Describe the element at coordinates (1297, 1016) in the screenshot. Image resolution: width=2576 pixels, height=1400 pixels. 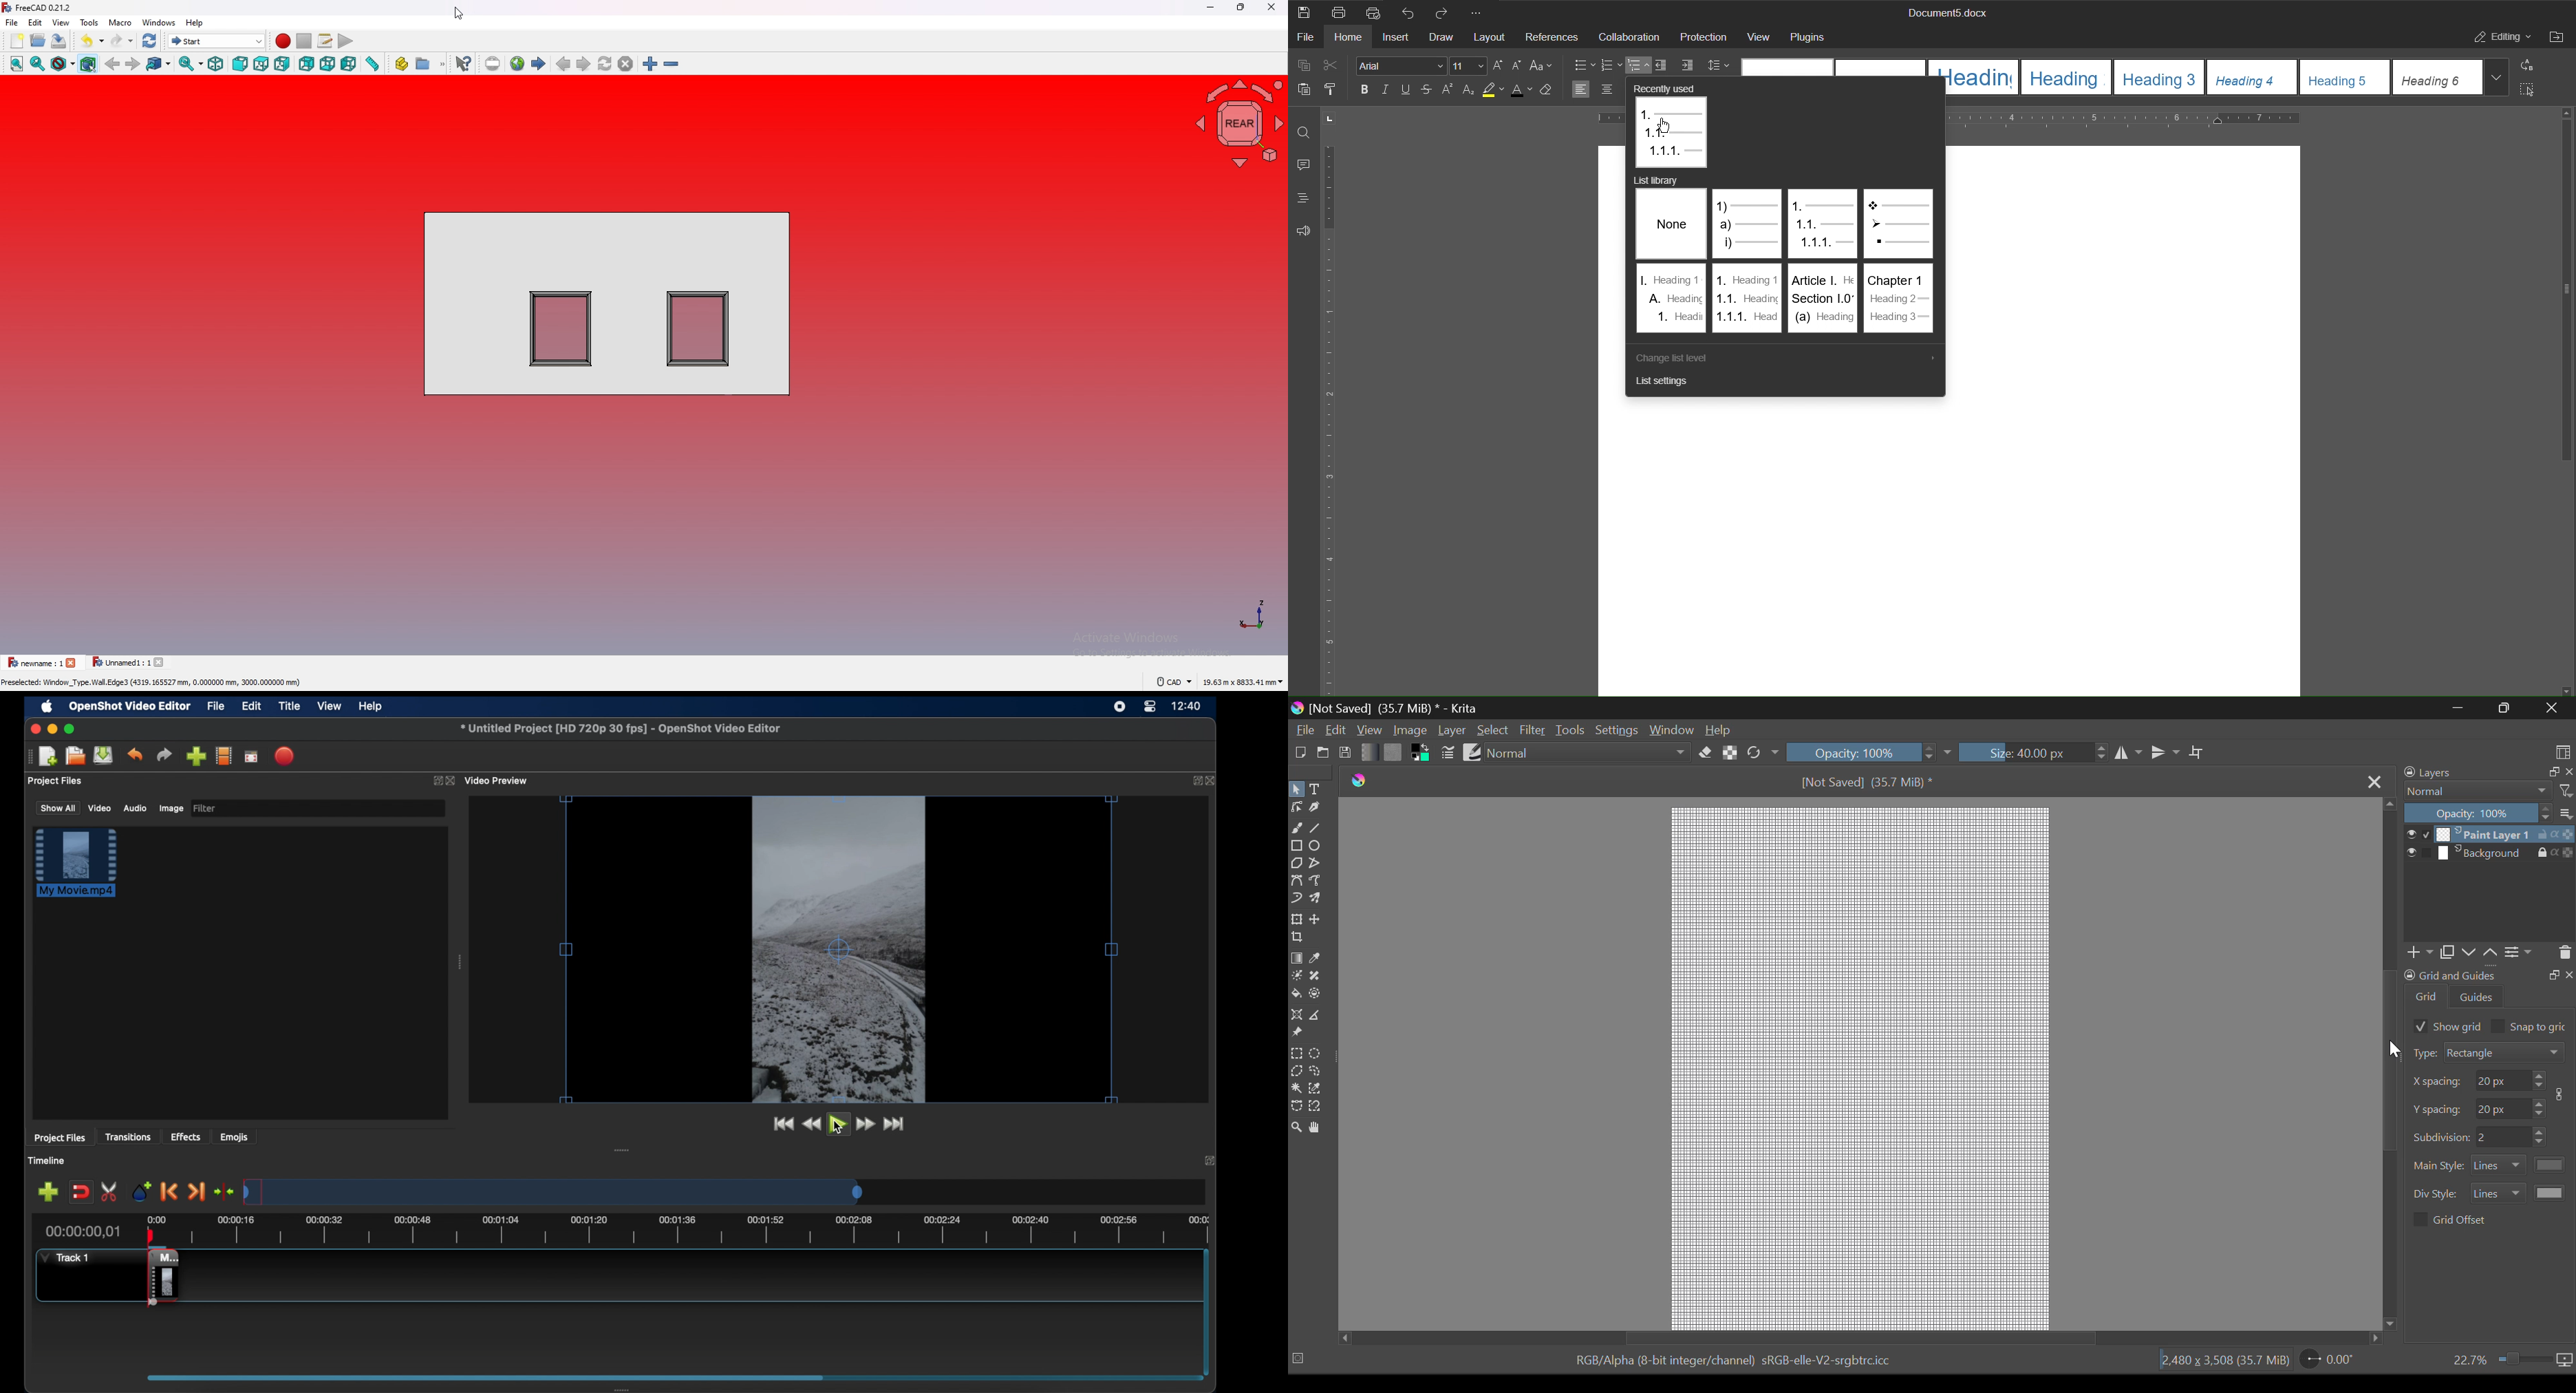
I see `Assistant Tool` at that location.